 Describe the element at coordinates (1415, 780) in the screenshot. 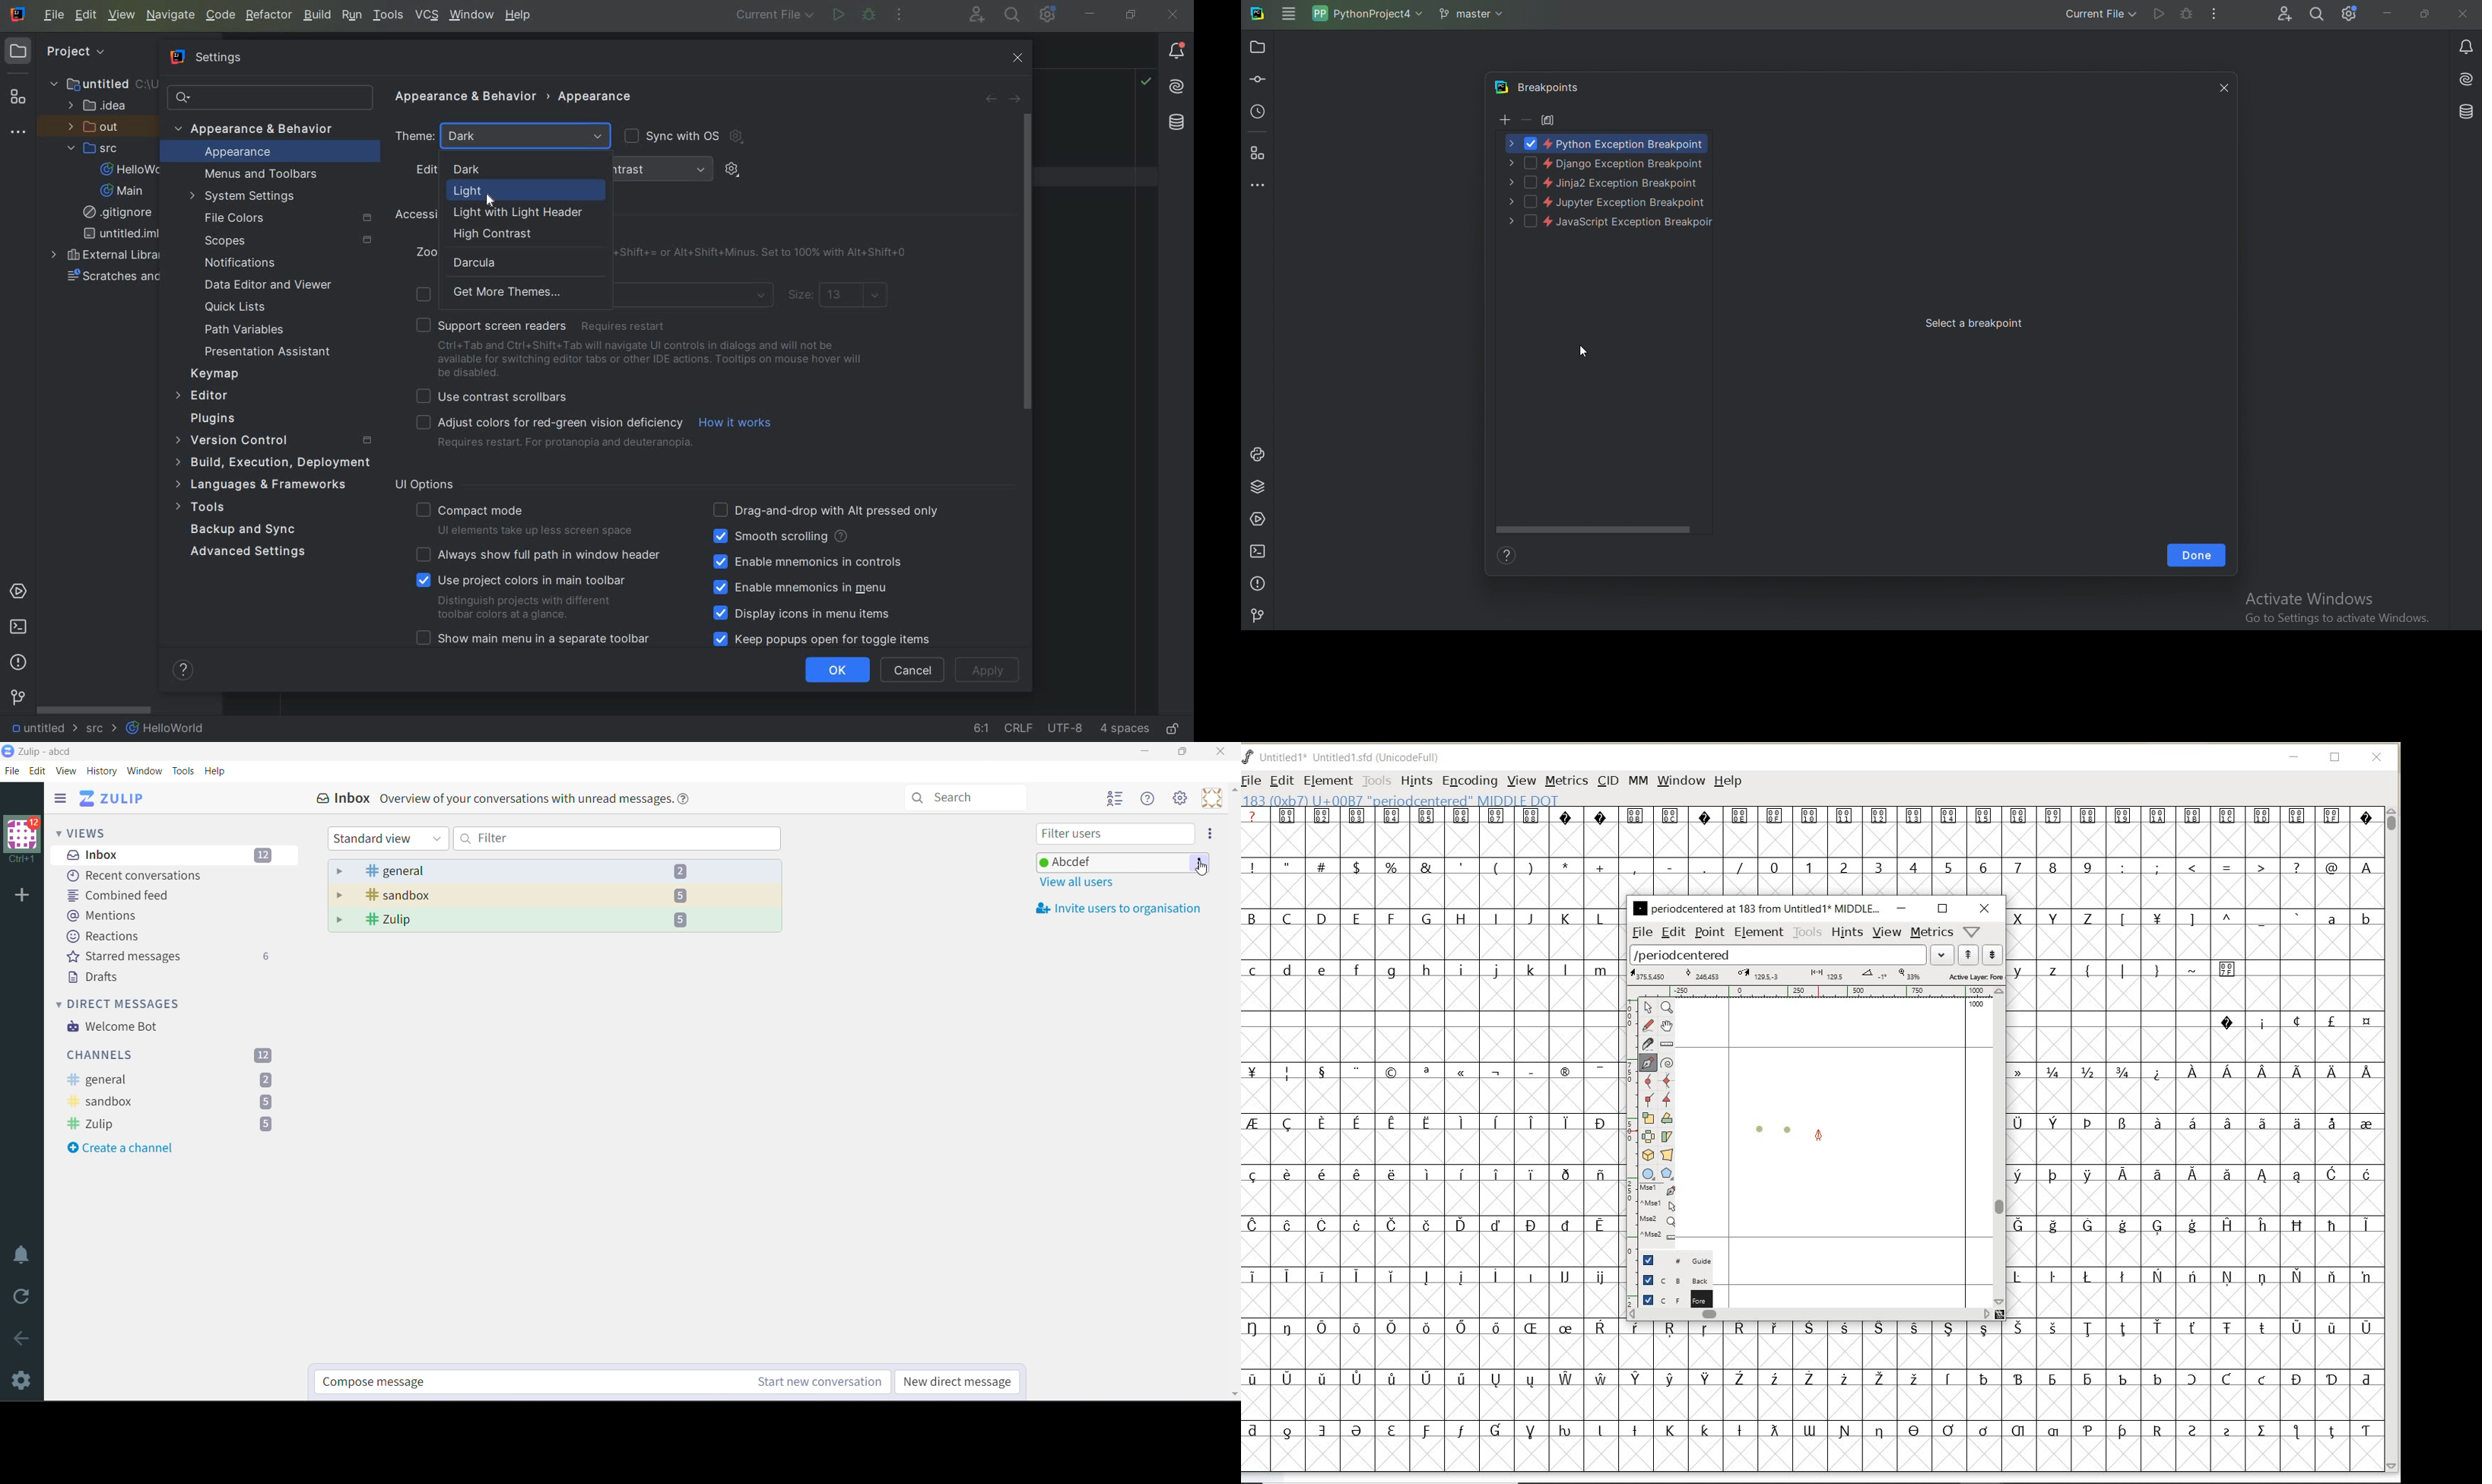

I see `HINTS` at that location.